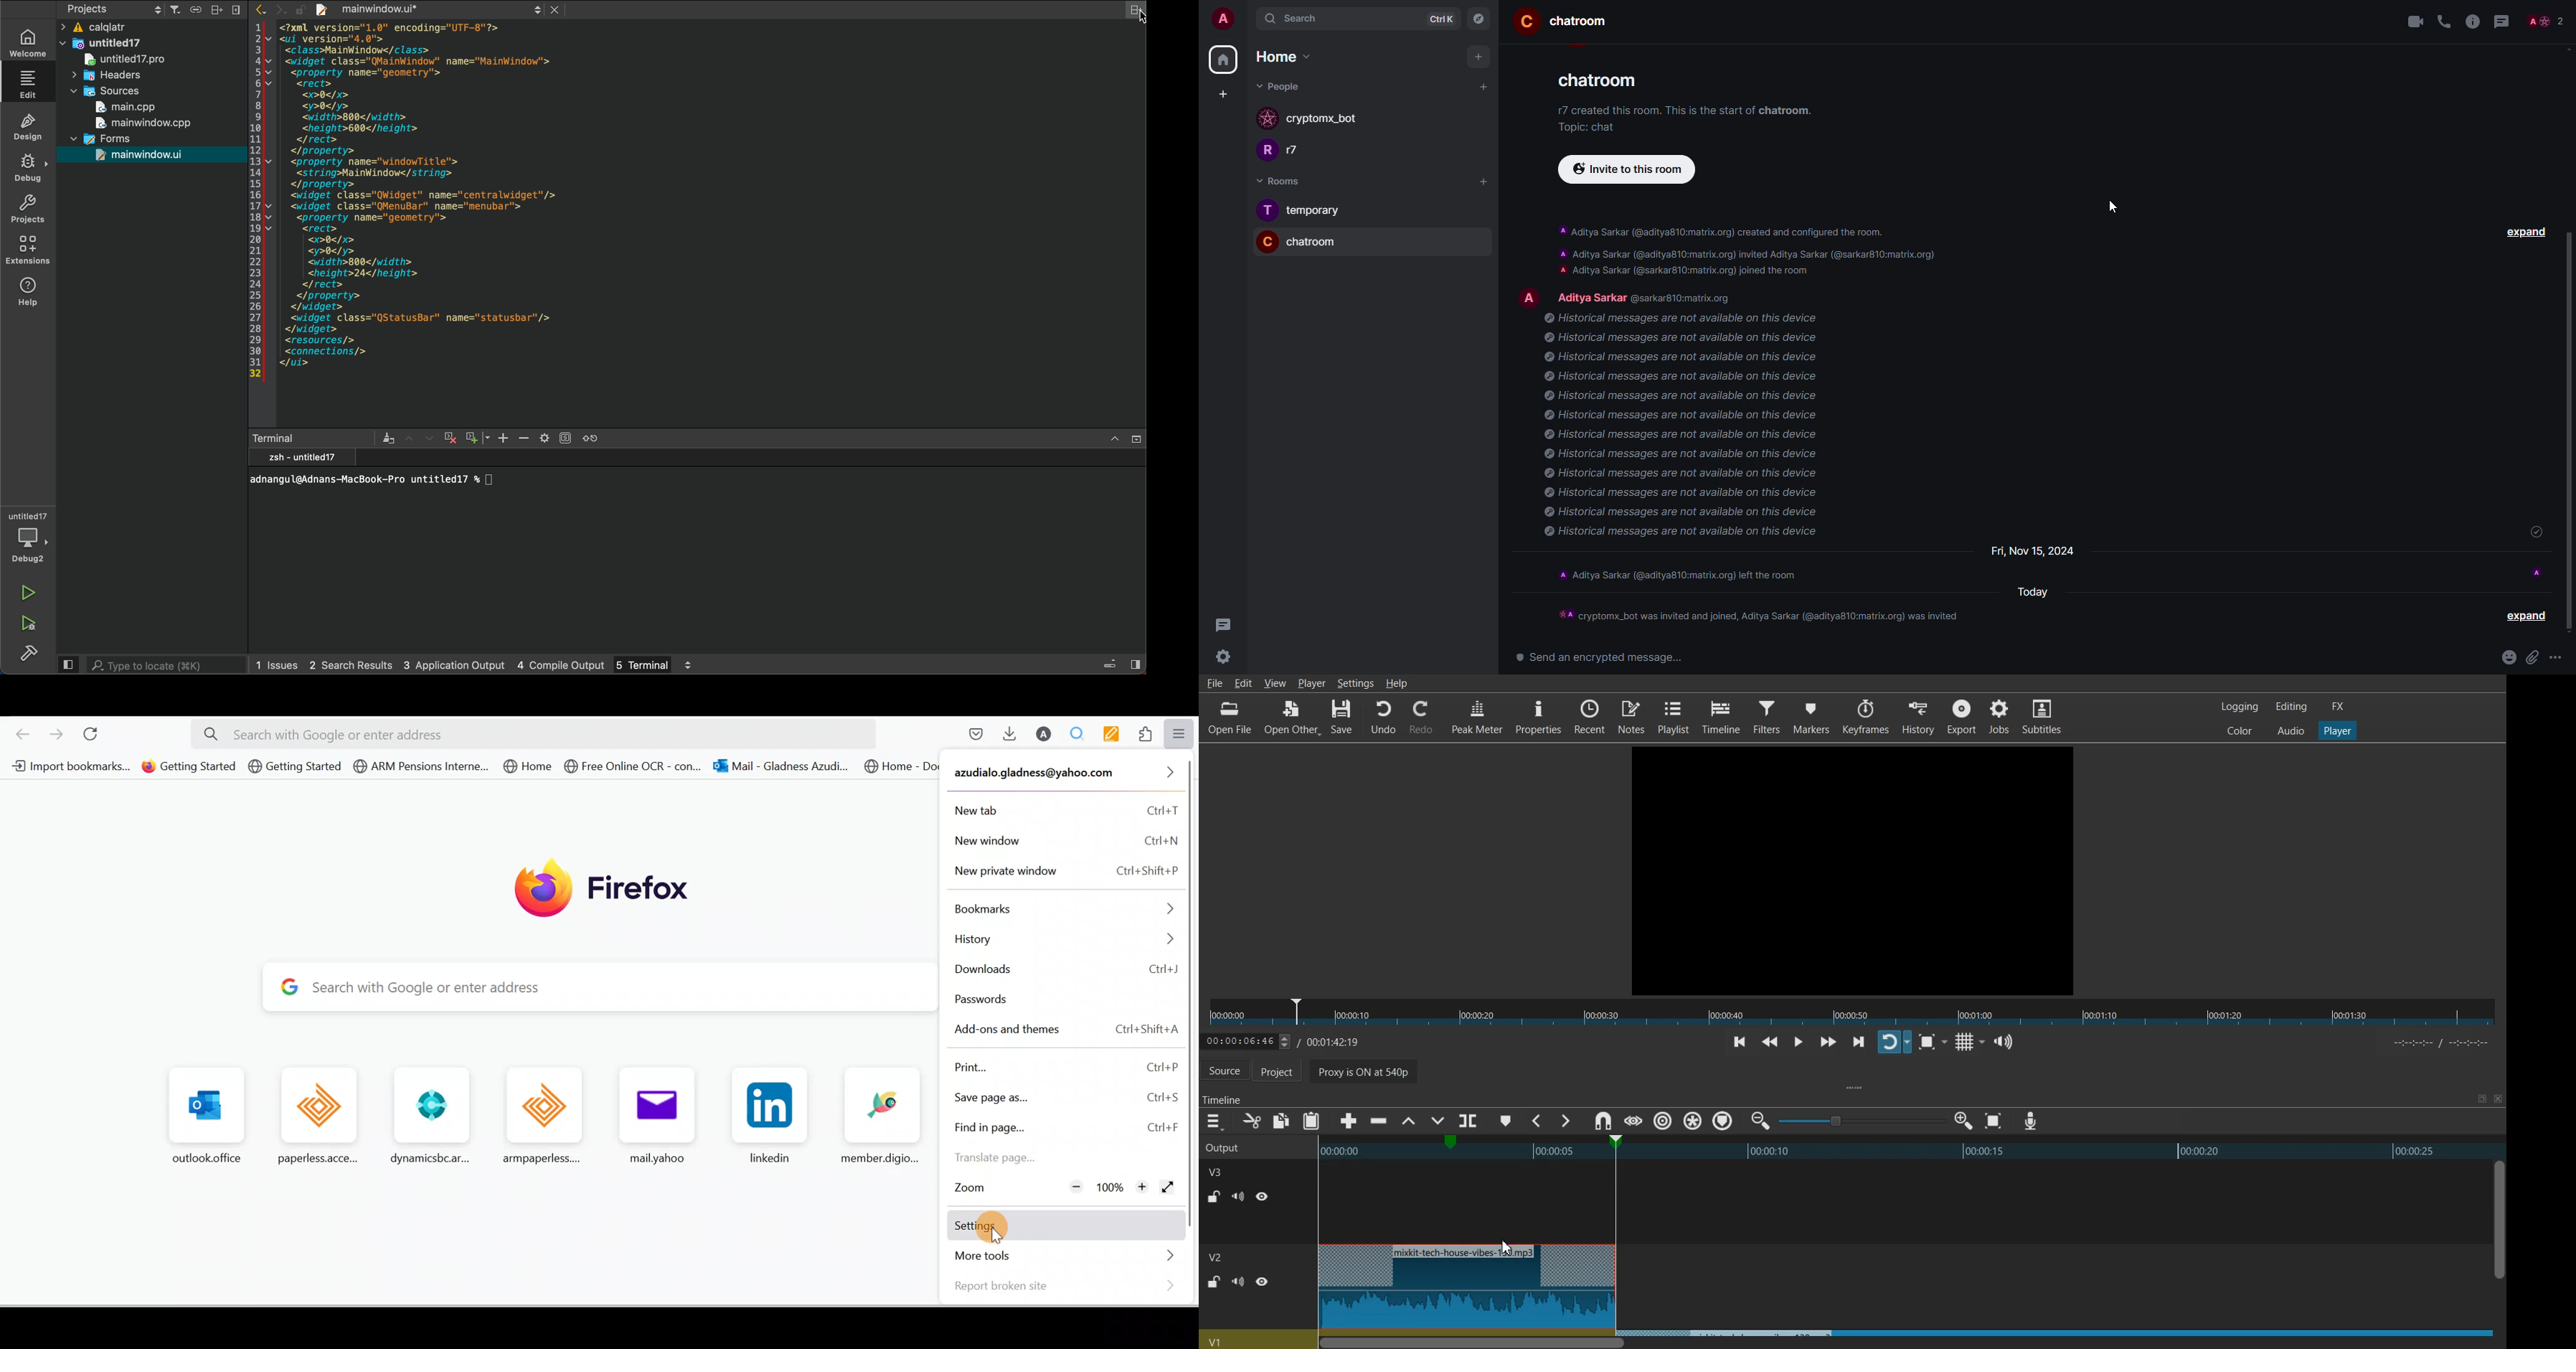 This screenshot has width=2576, height=1372. I want to click on setting, so click(555, 438).